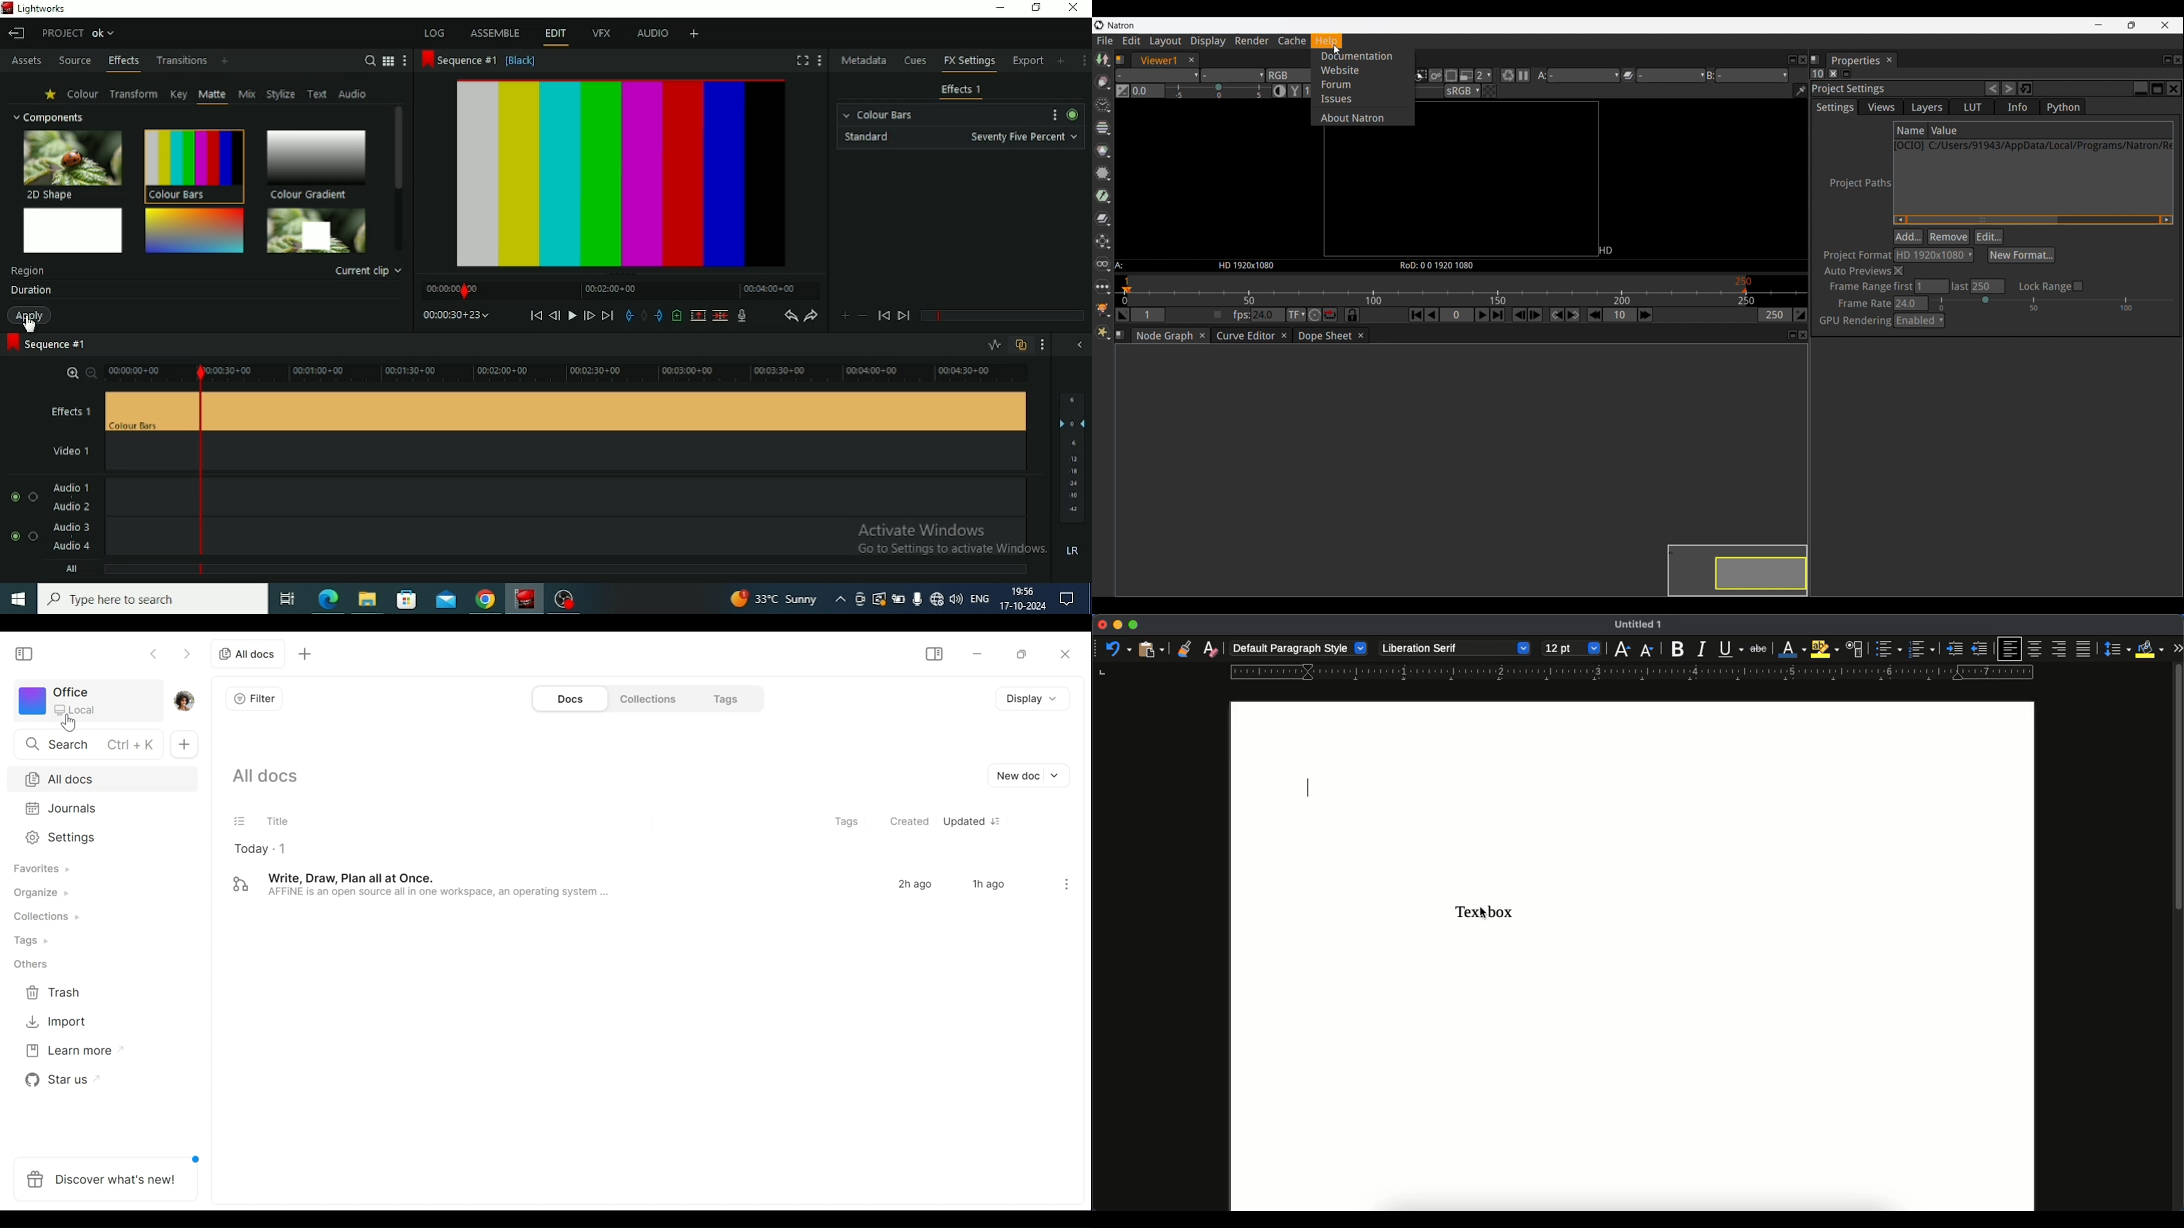 This screenshot has width=2184, height=1232. What do you see at coordinates (742, 316) in the screenshot?
I see `record a voice-over` at bounding box center [742, 316].